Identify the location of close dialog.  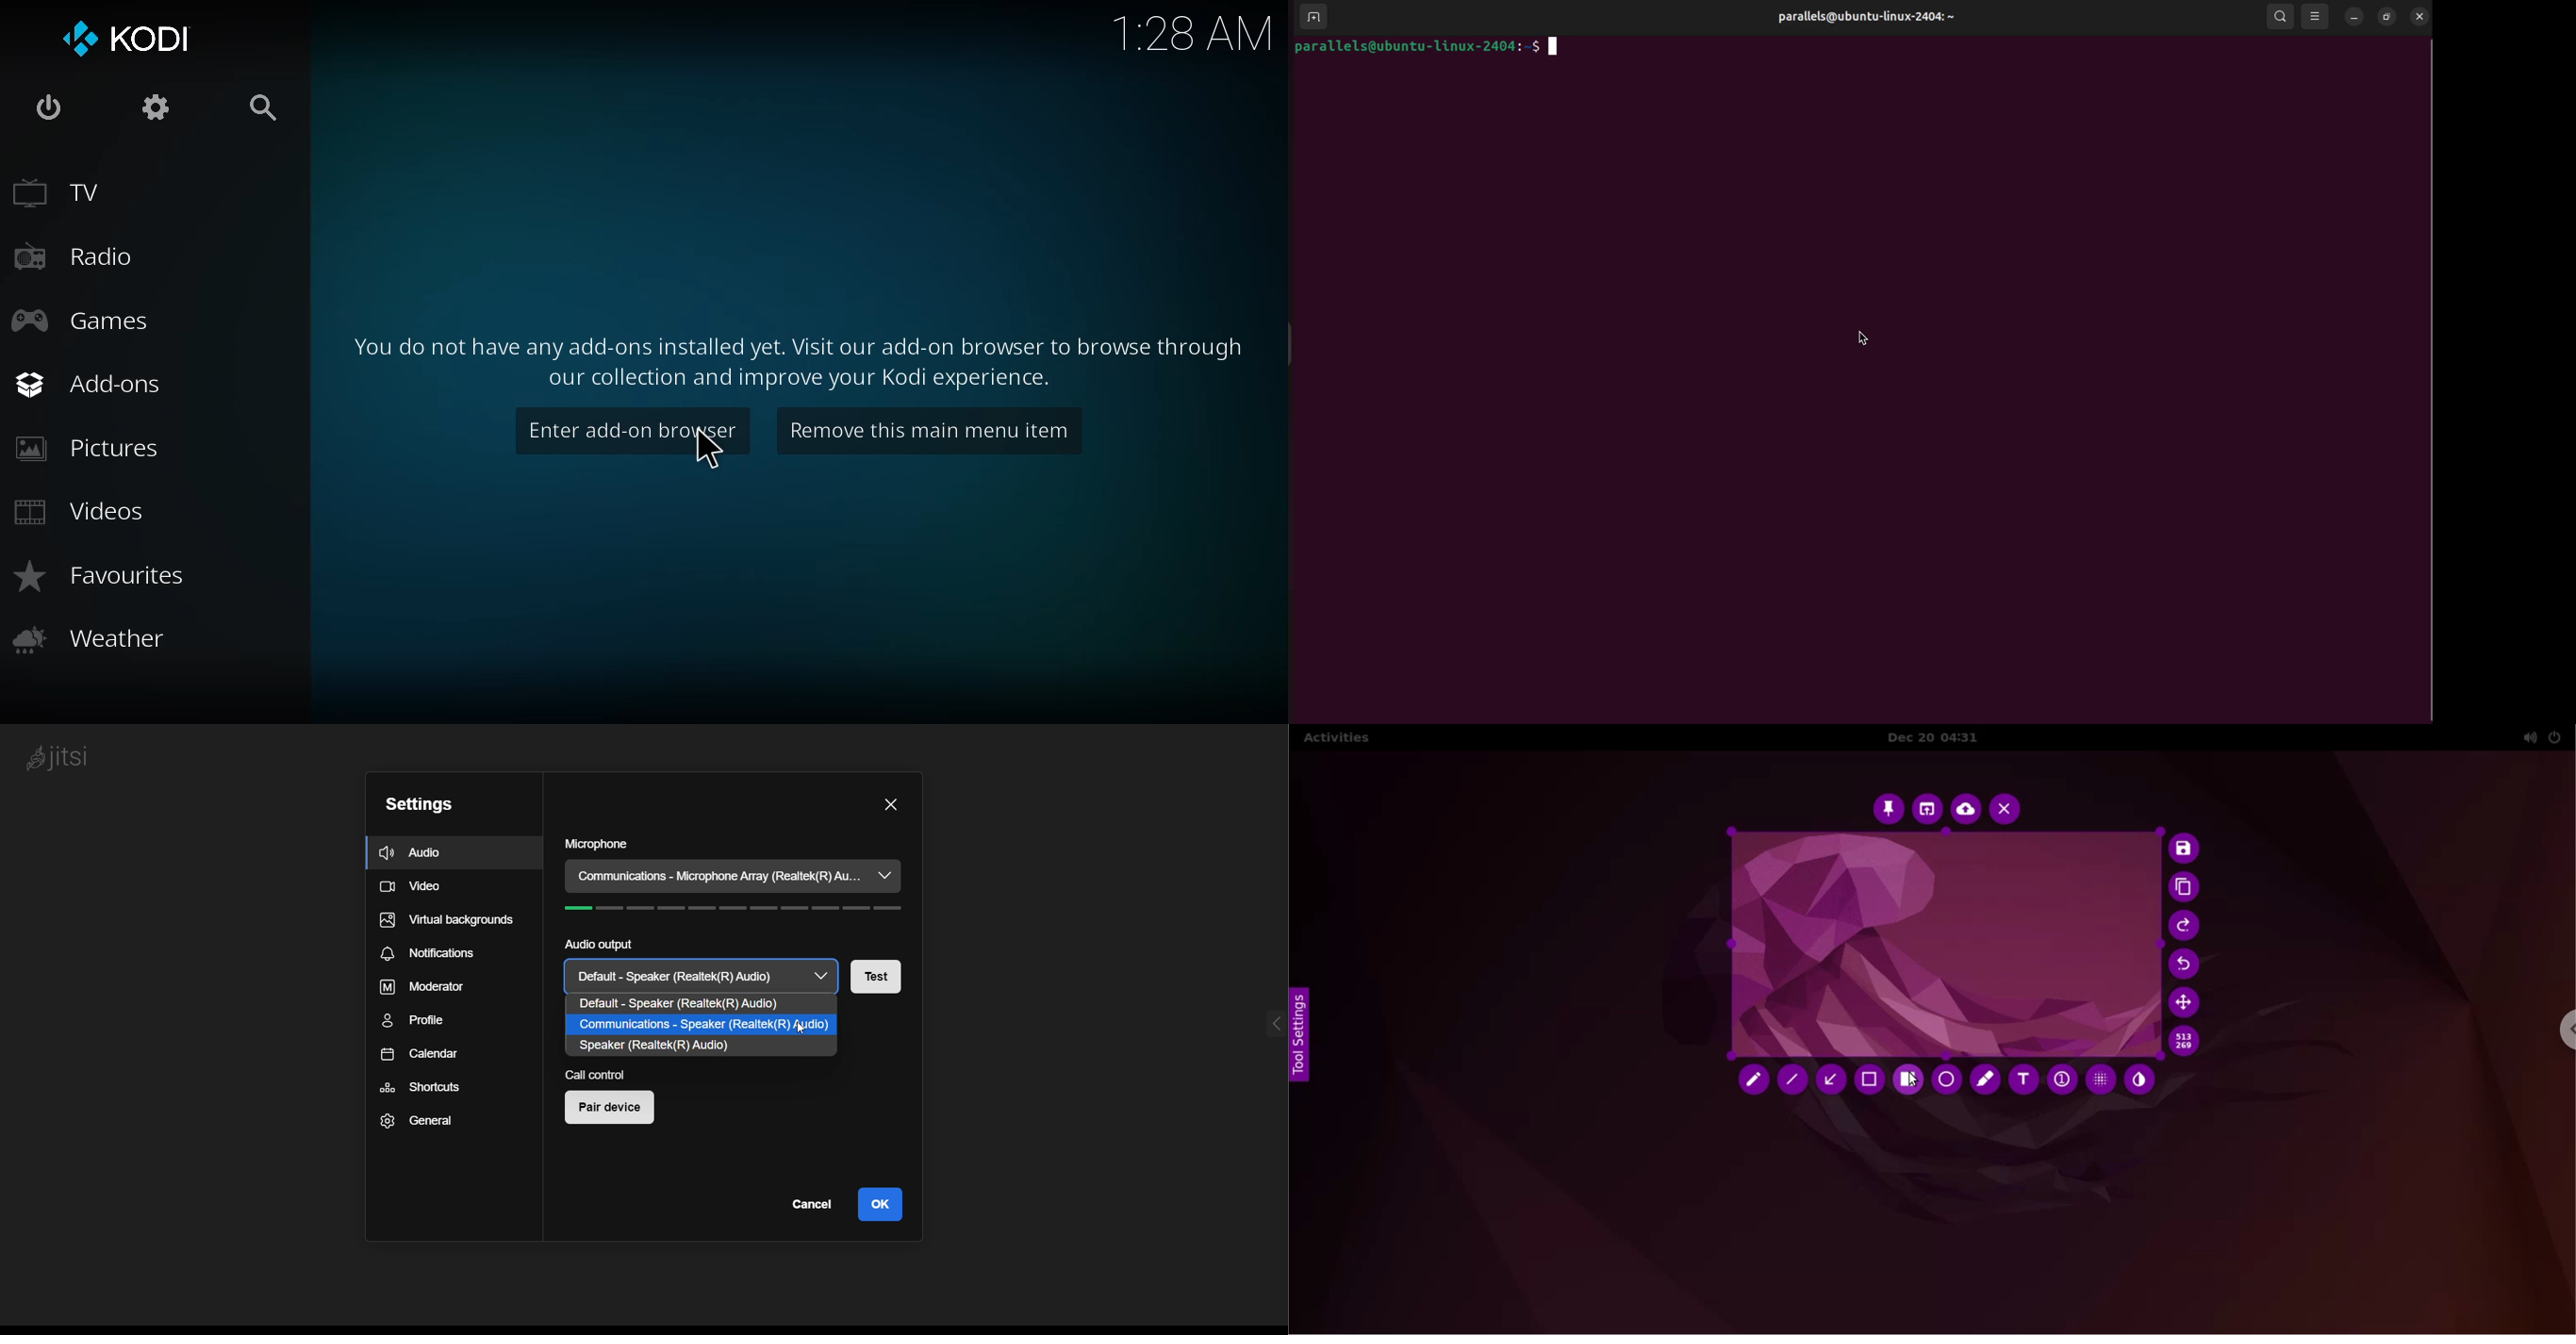
(890, 804).